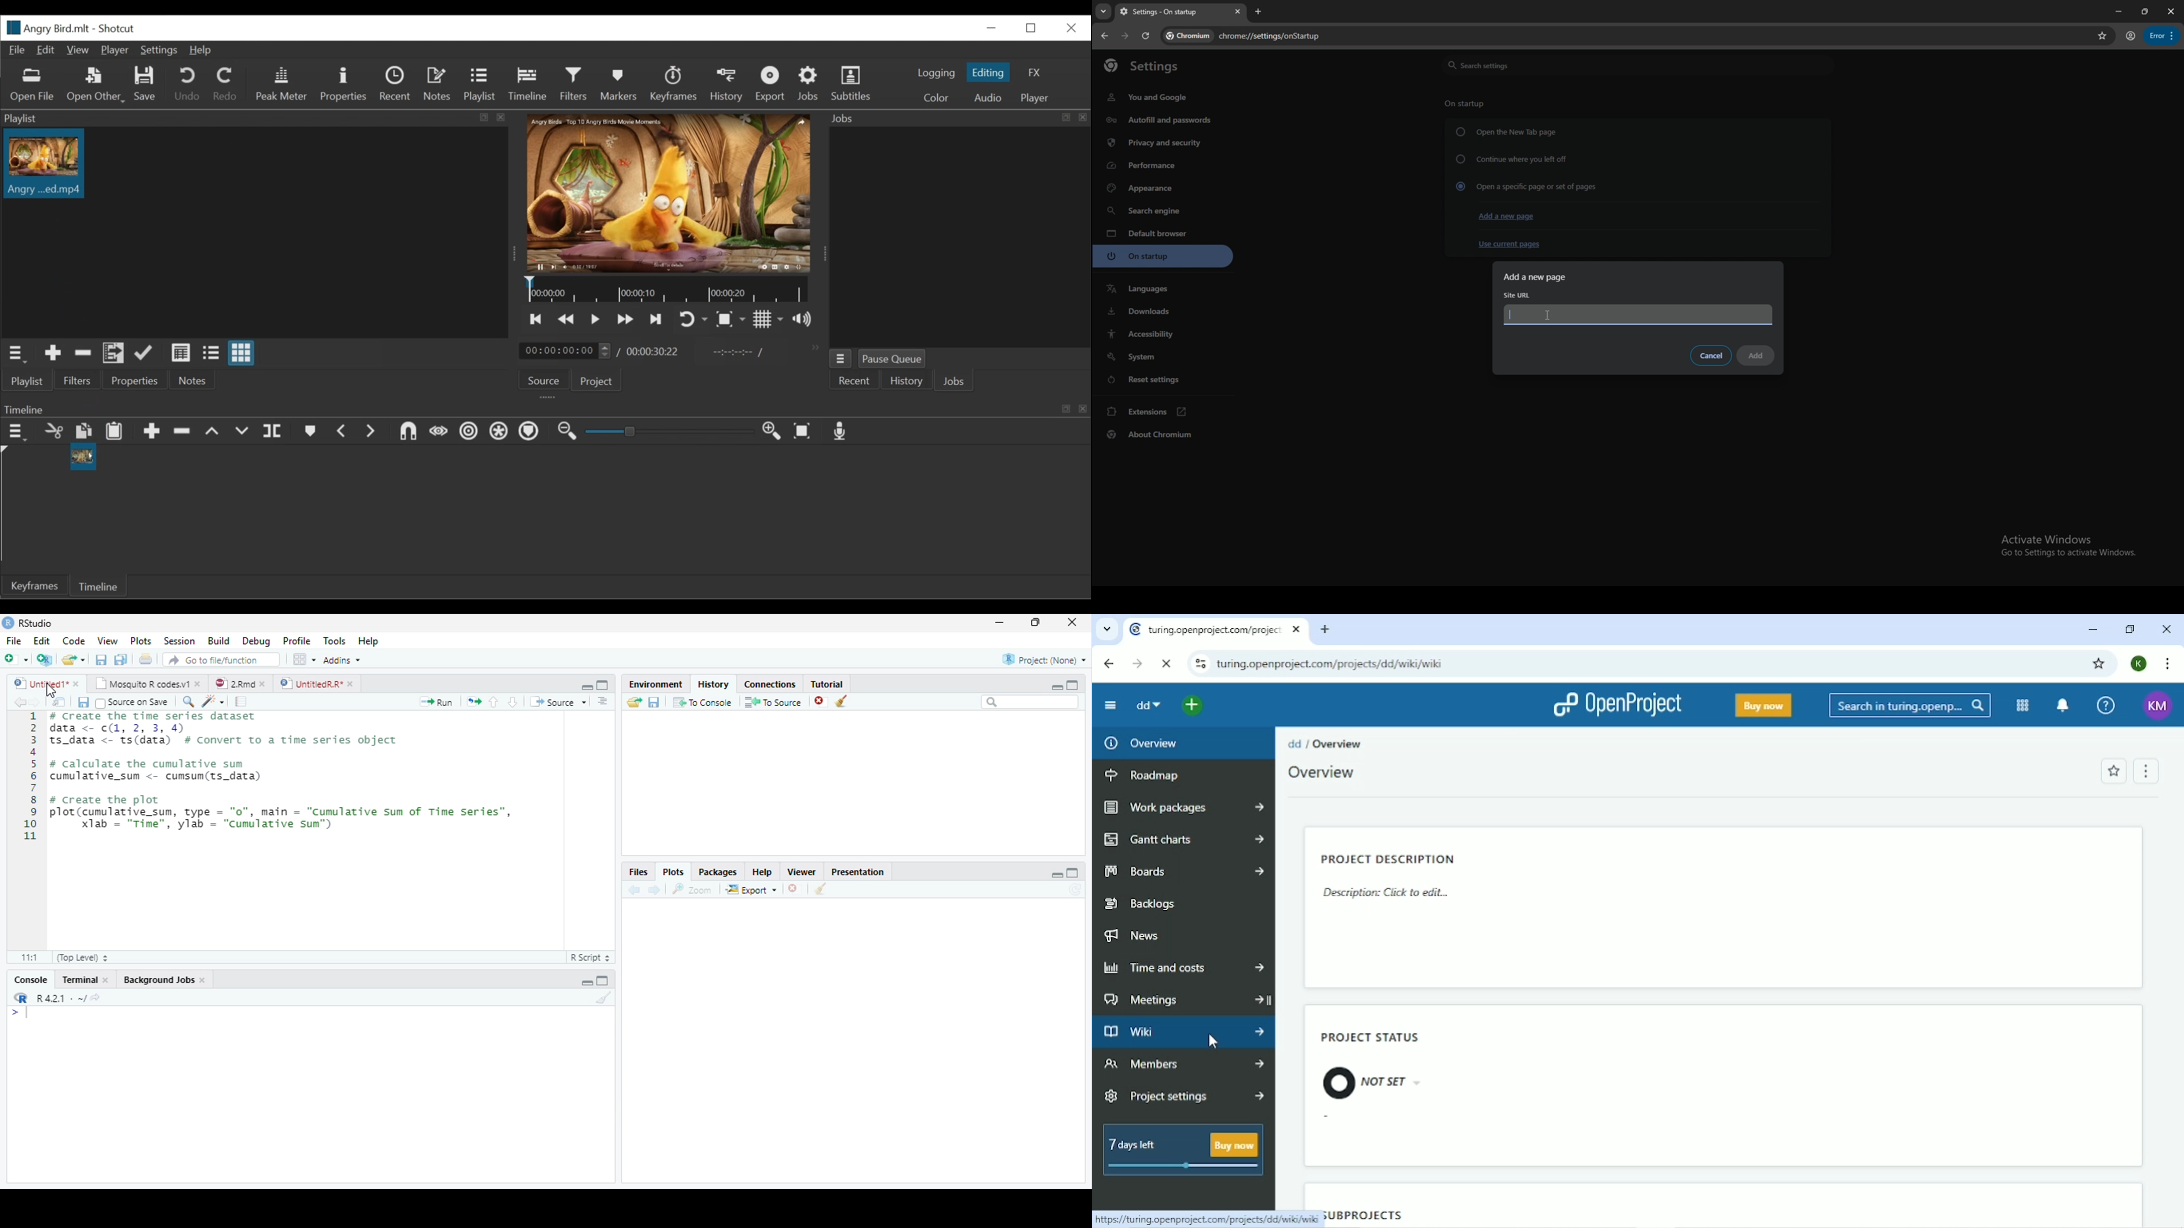 This screenshot has width=2184, height=1232. What do you see at coordinates (895, 358) in the screenshot?
I see `Pause Queue` at bounding box center [895, 358].